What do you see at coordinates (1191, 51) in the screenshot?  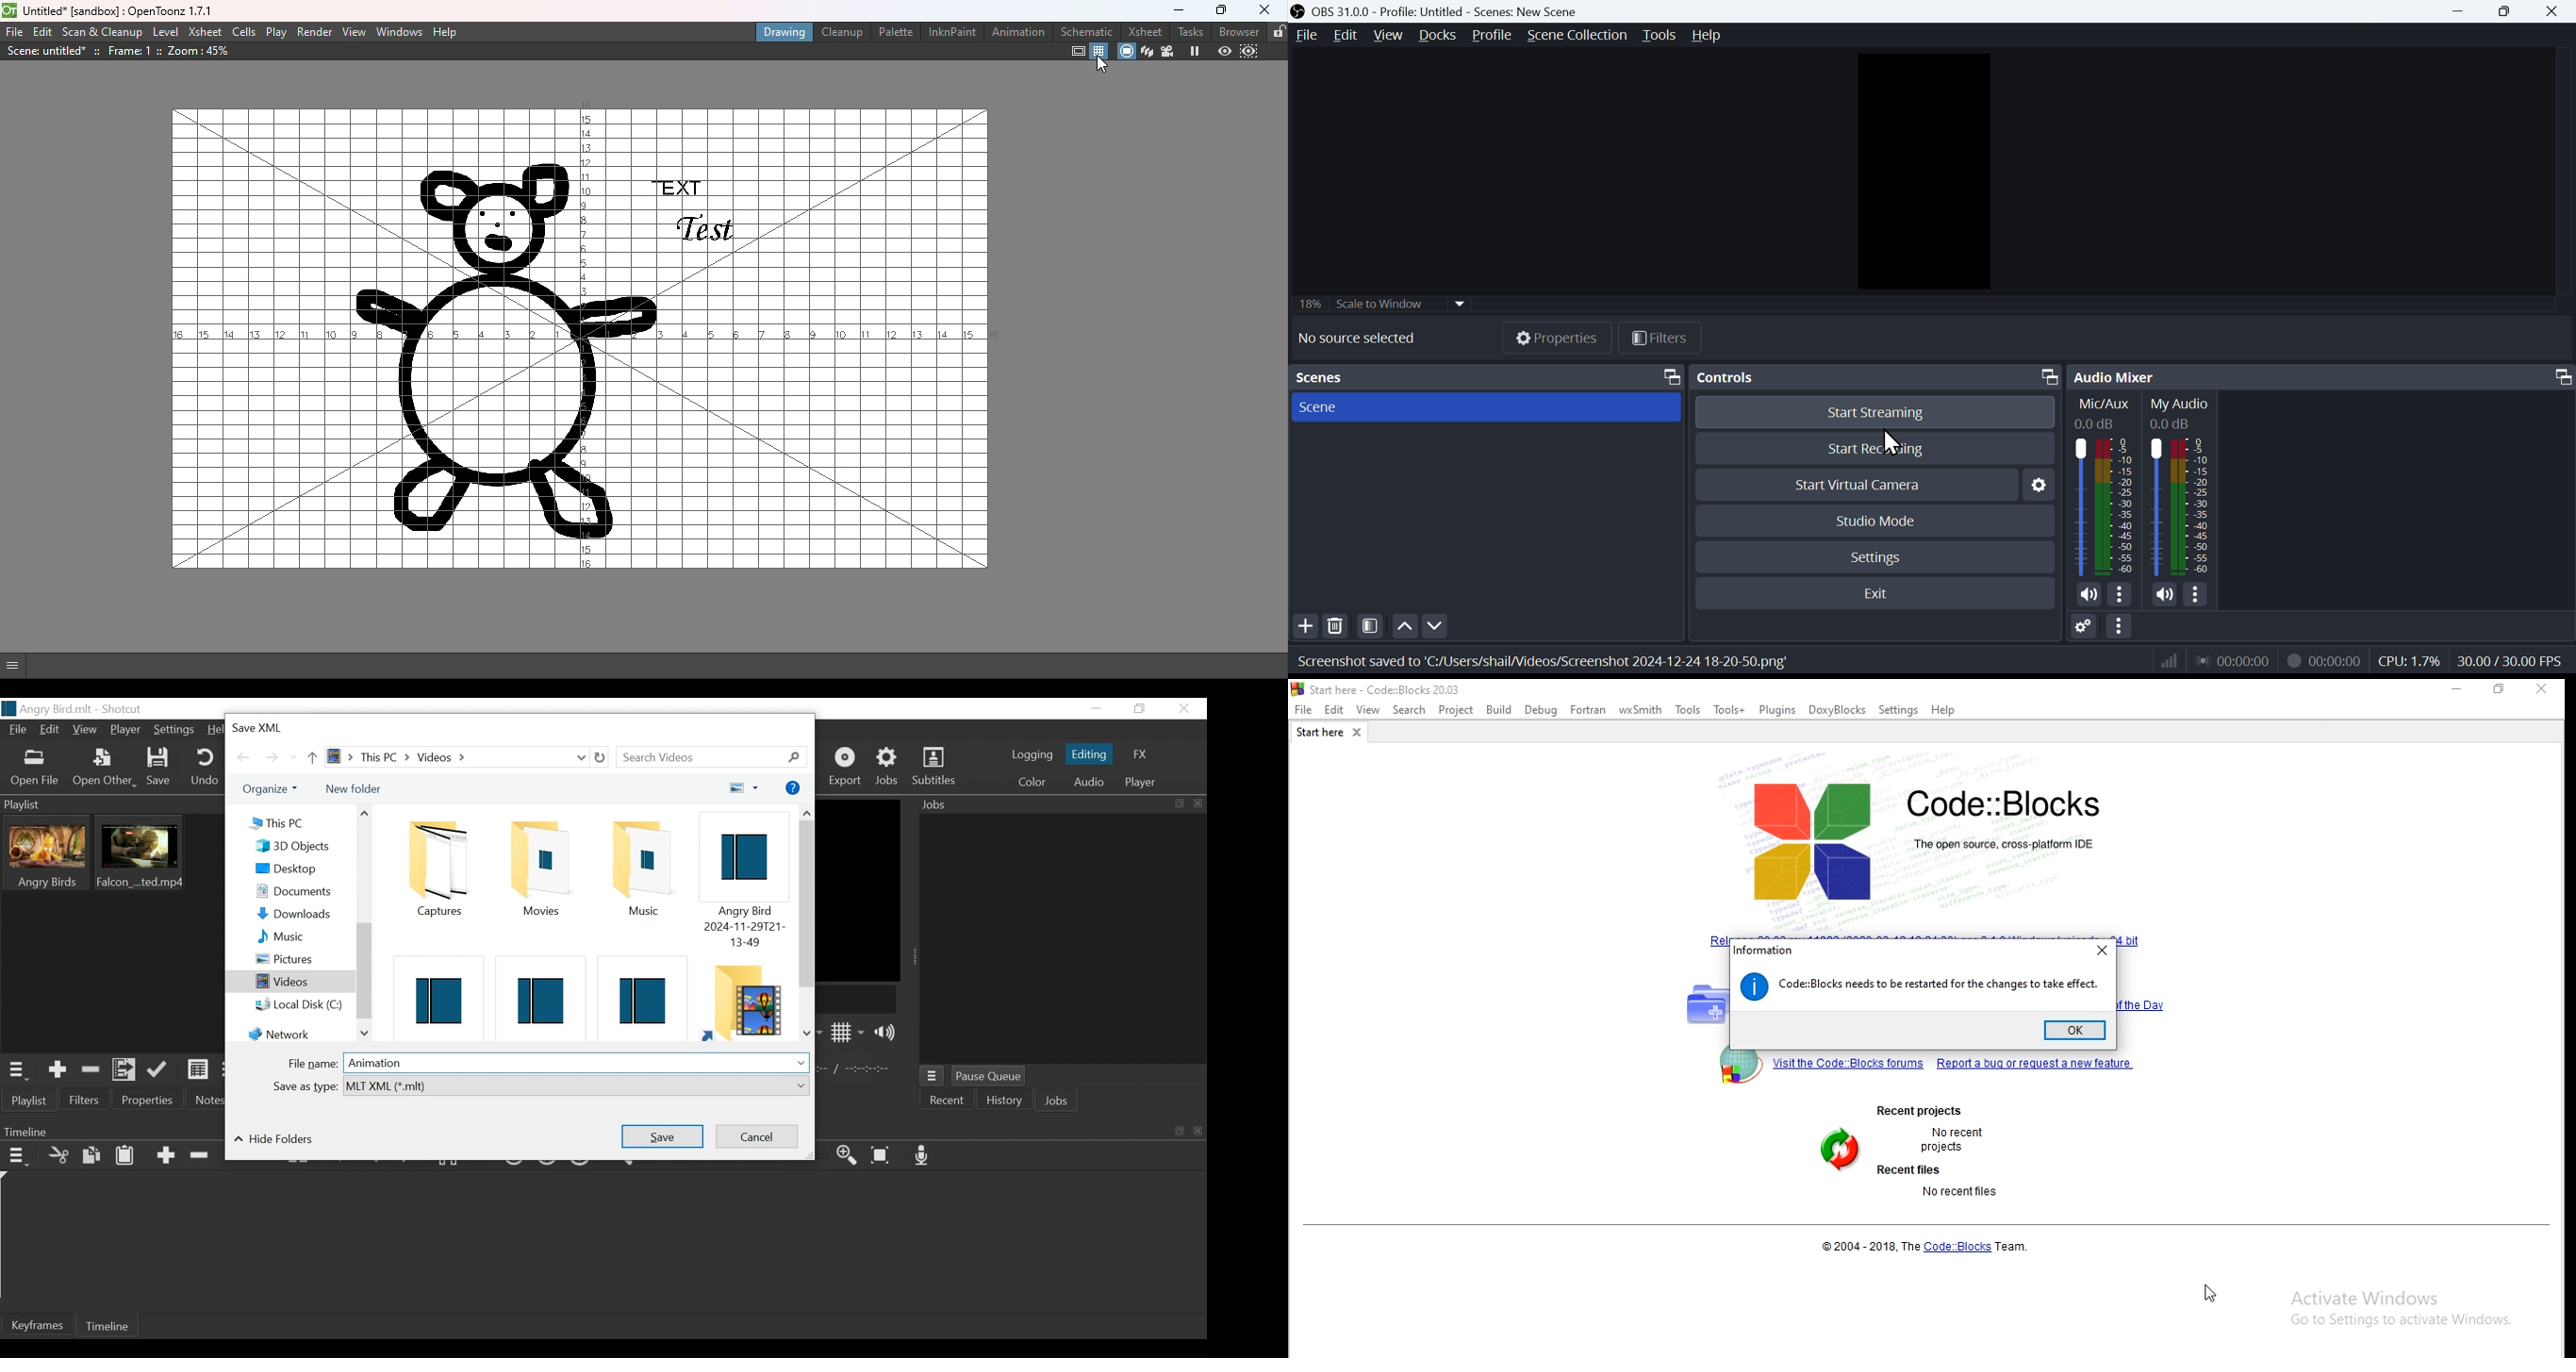 I see `Freeze` at bounding box center [1191, 51].